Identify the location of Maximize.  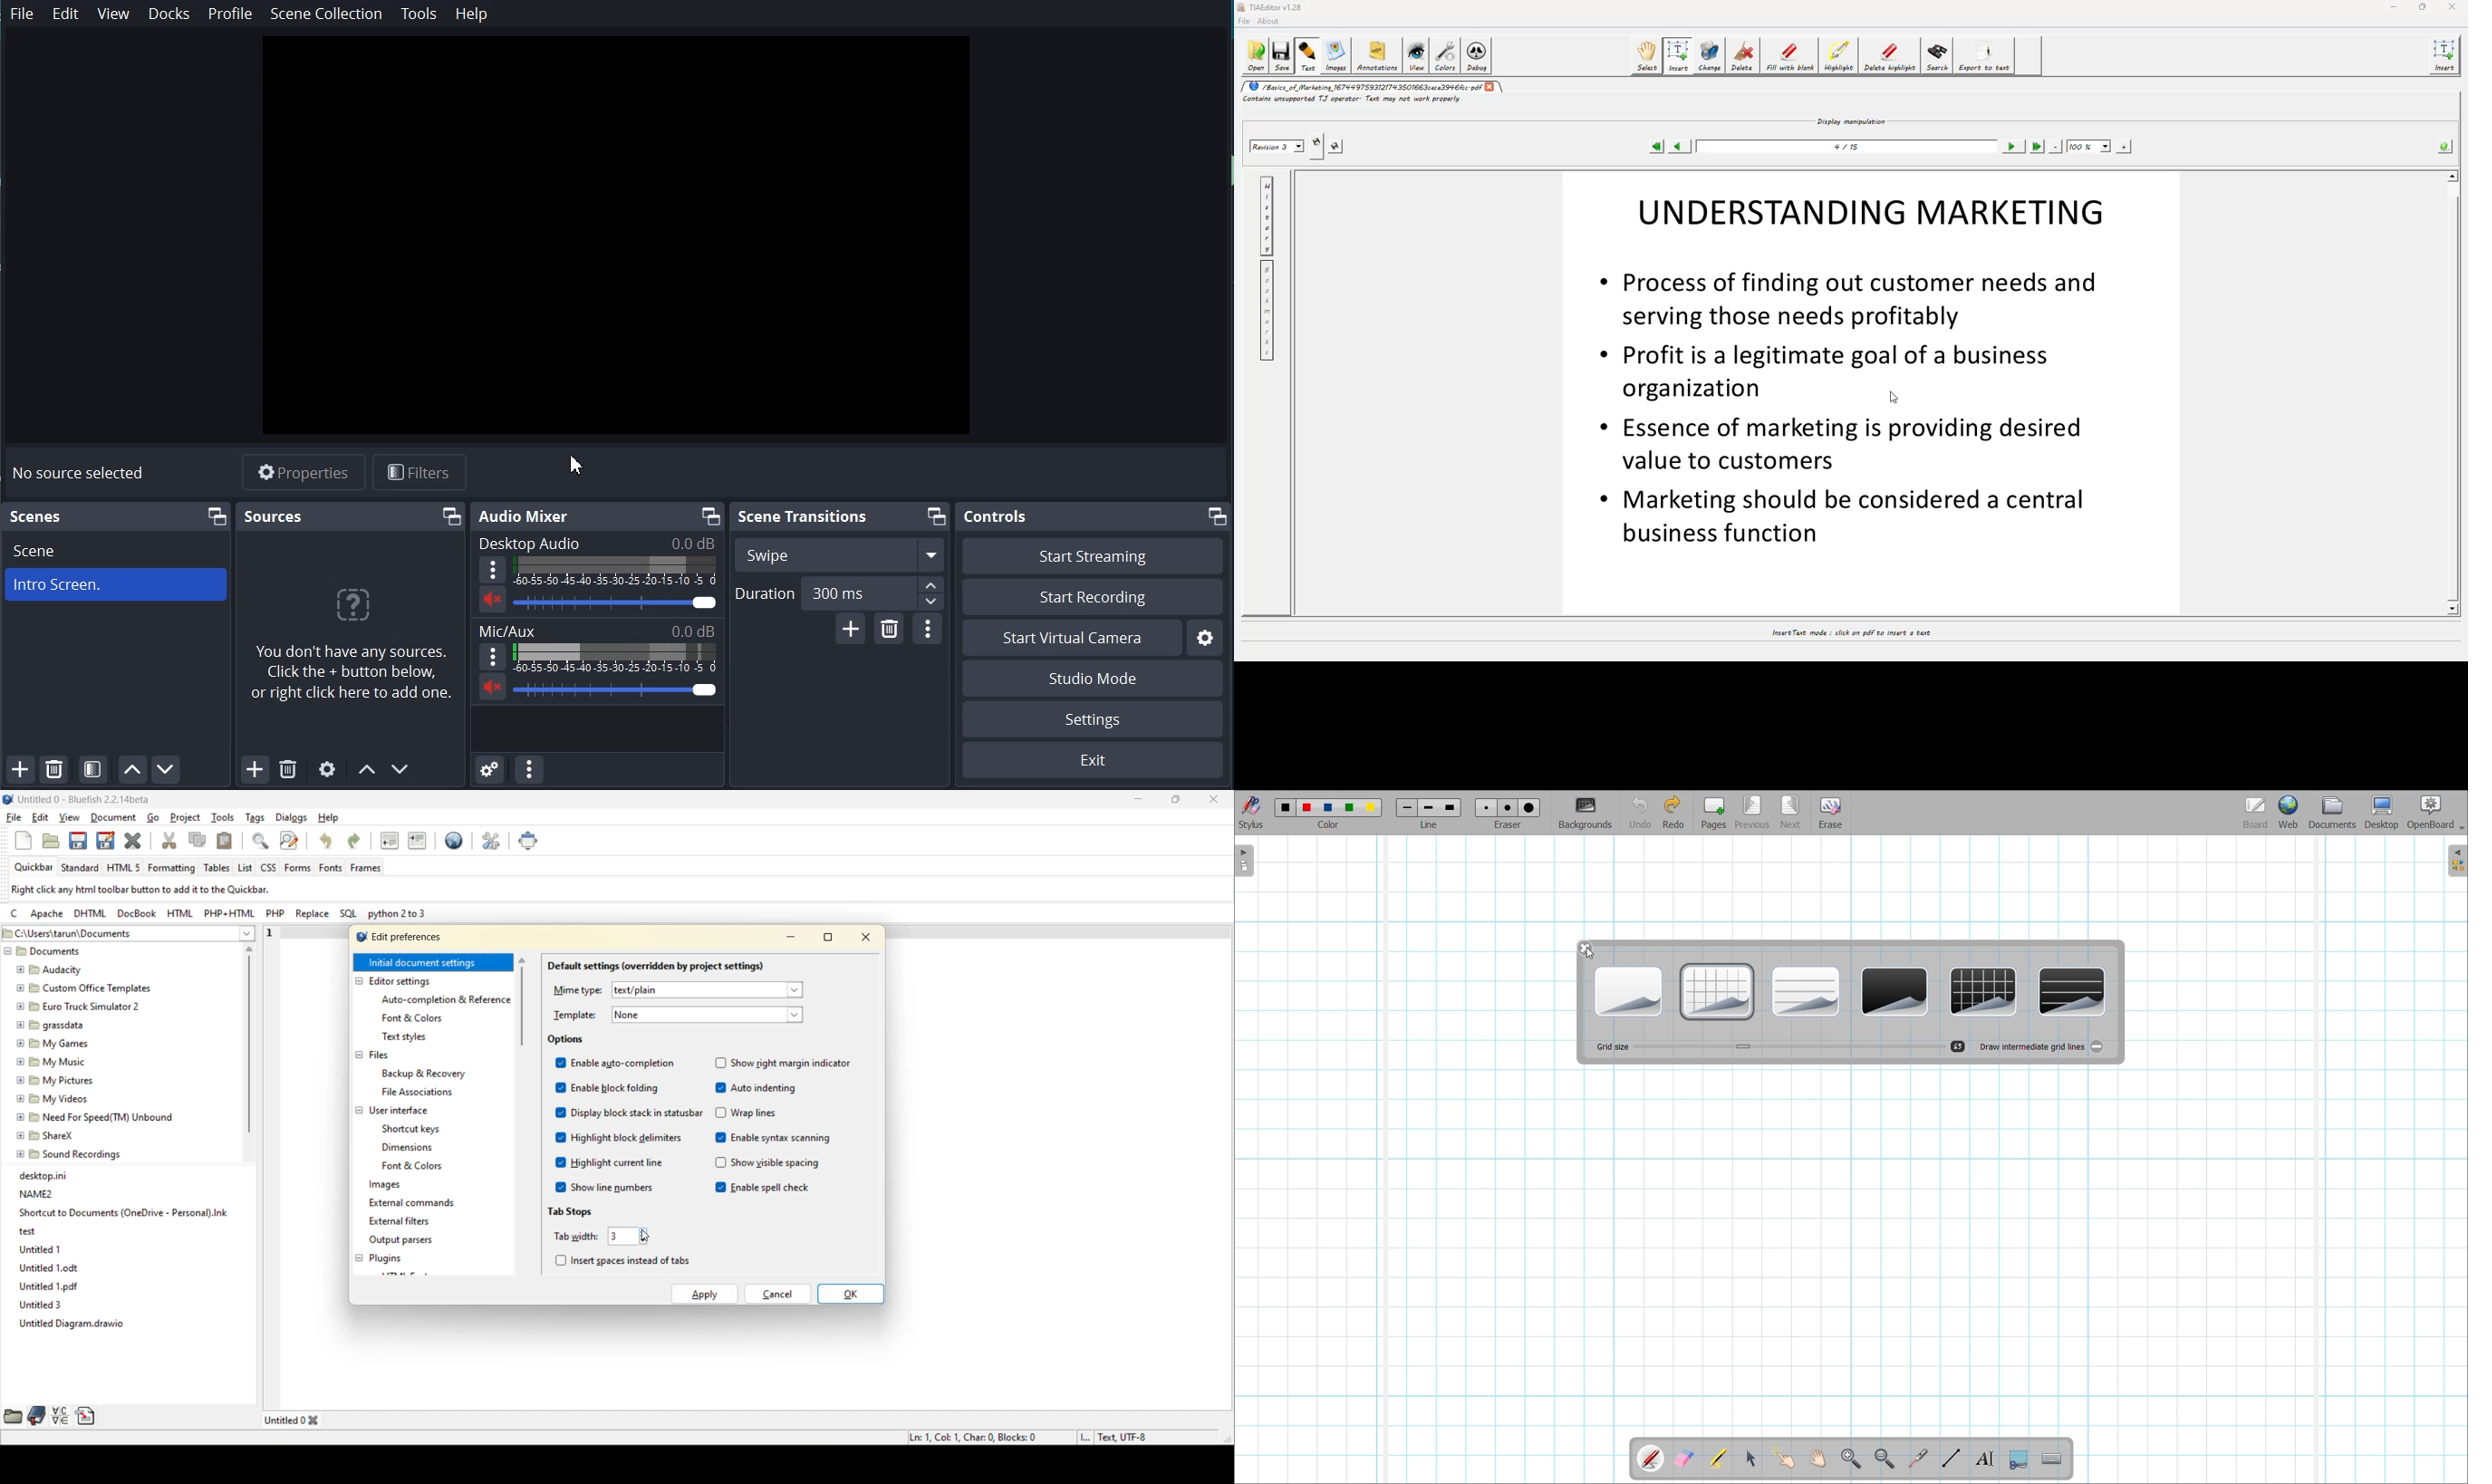
(709, 516).